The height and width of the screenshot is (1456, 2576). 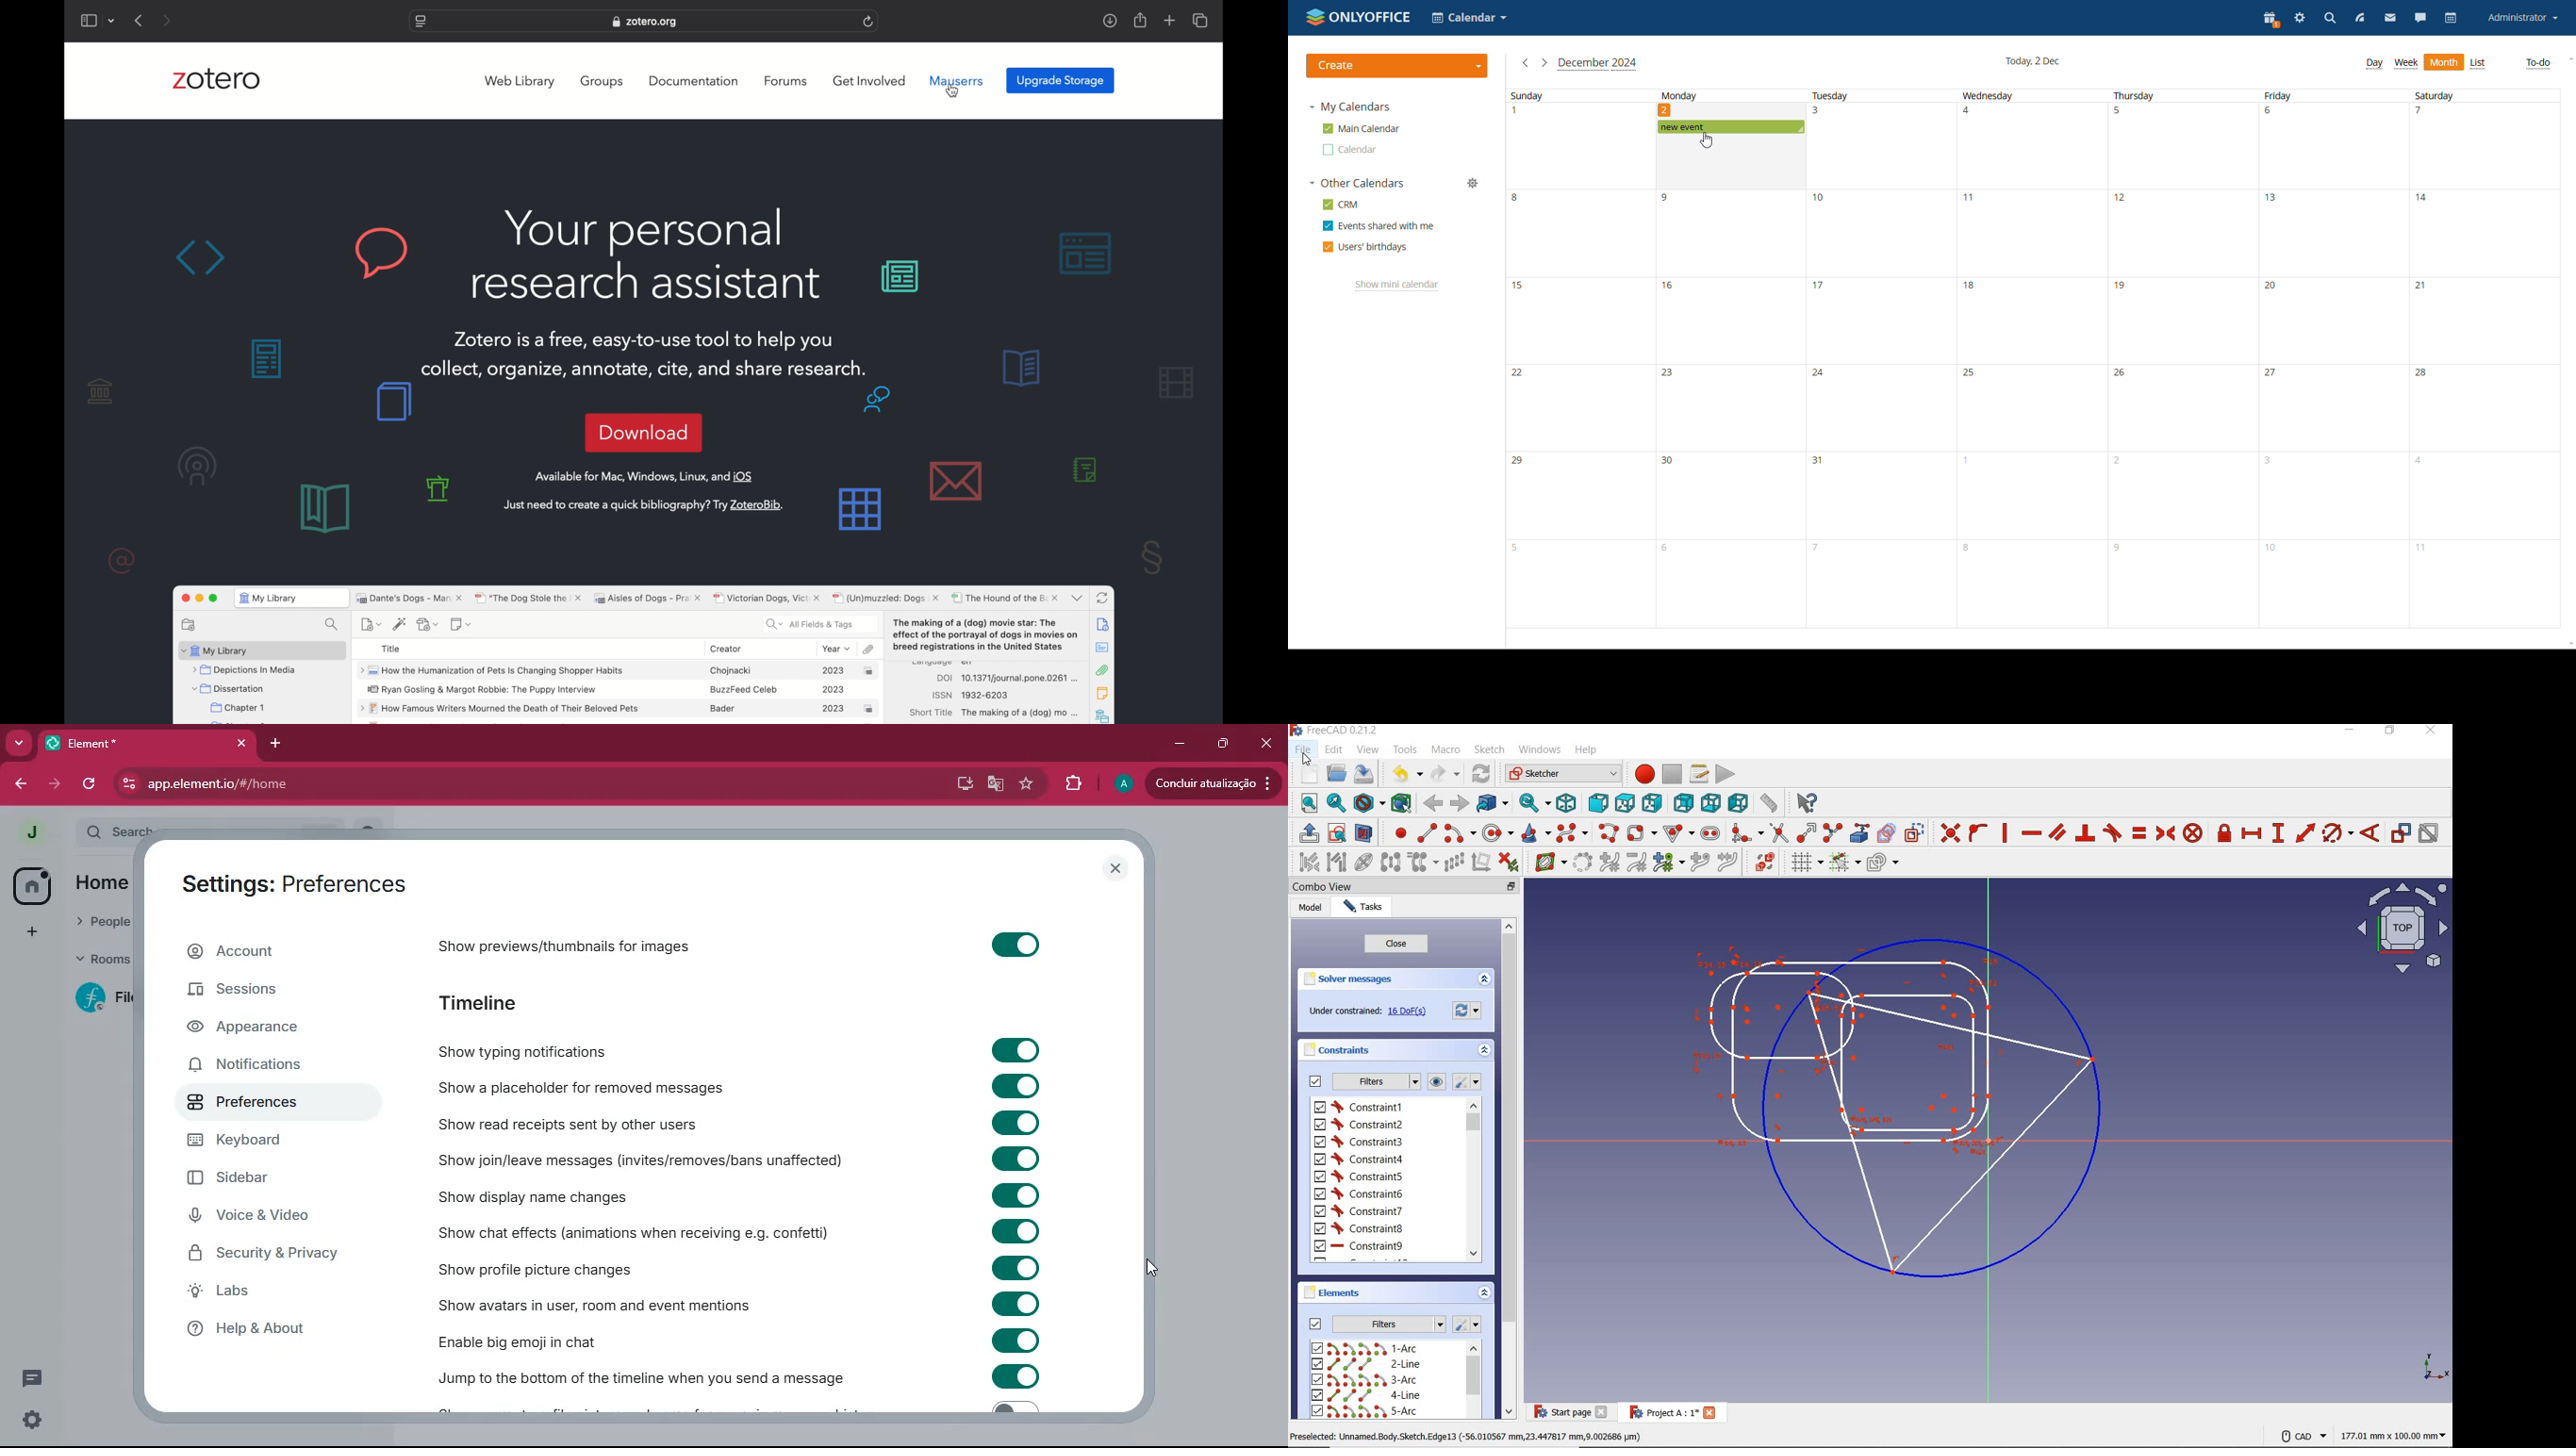 I want to click on tools, so click(x=1405, y=751).